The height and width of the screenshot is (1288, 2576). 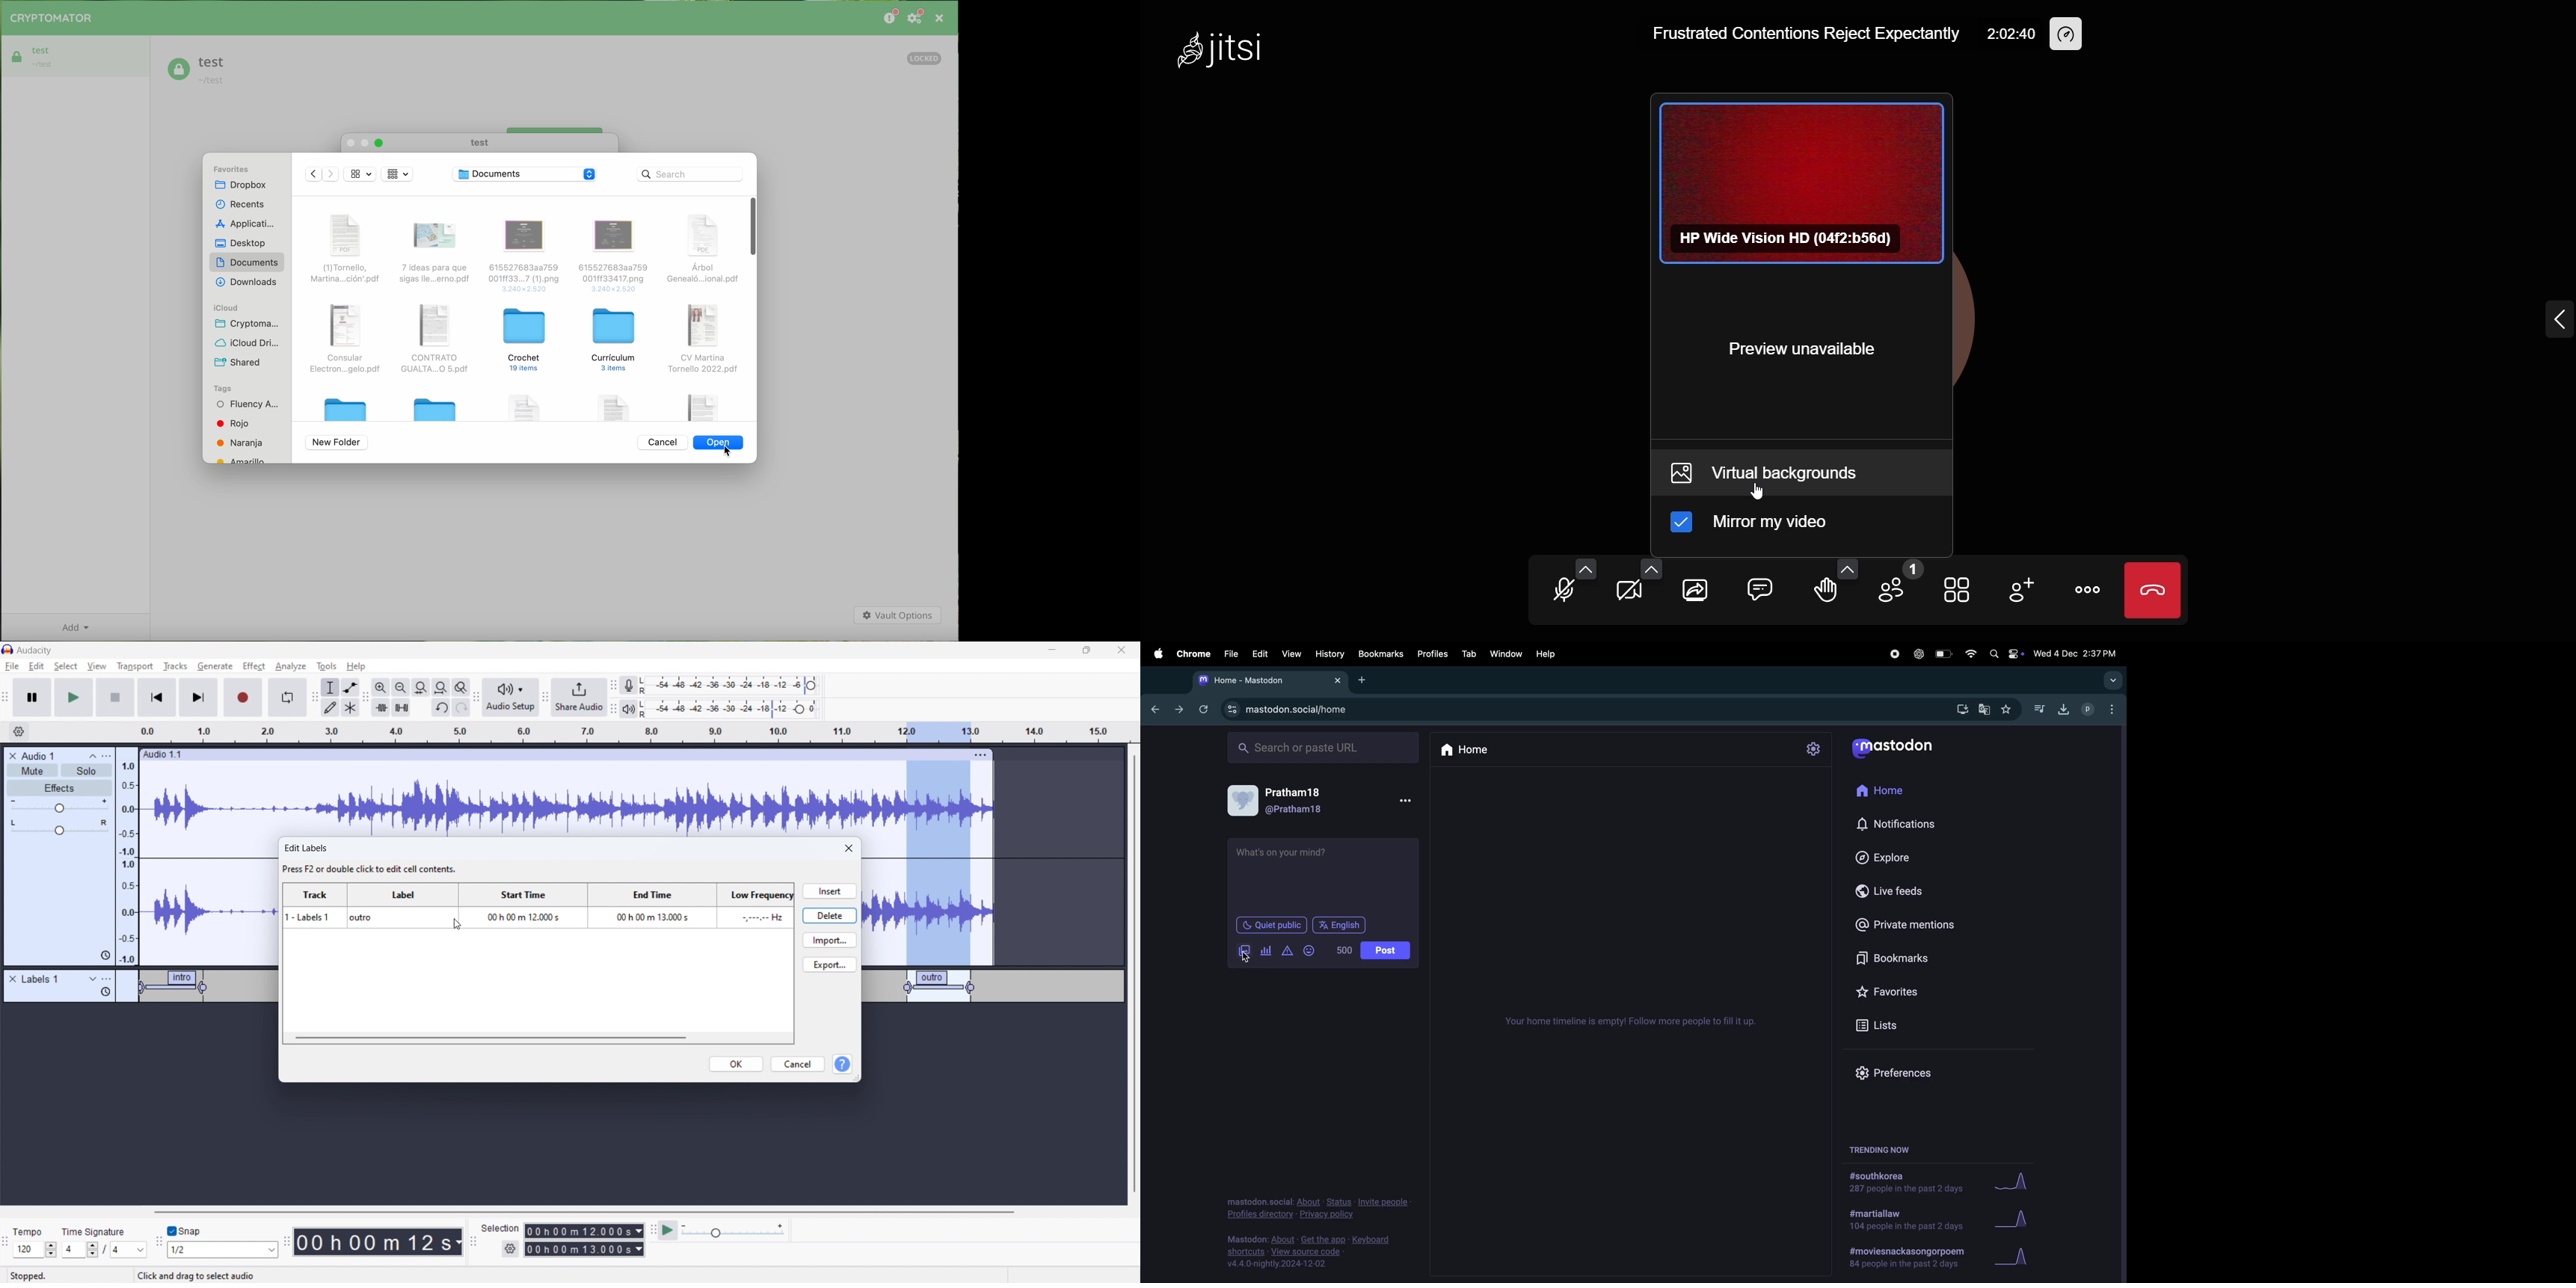 I want to click on forward, so click(x=1179, y=708).